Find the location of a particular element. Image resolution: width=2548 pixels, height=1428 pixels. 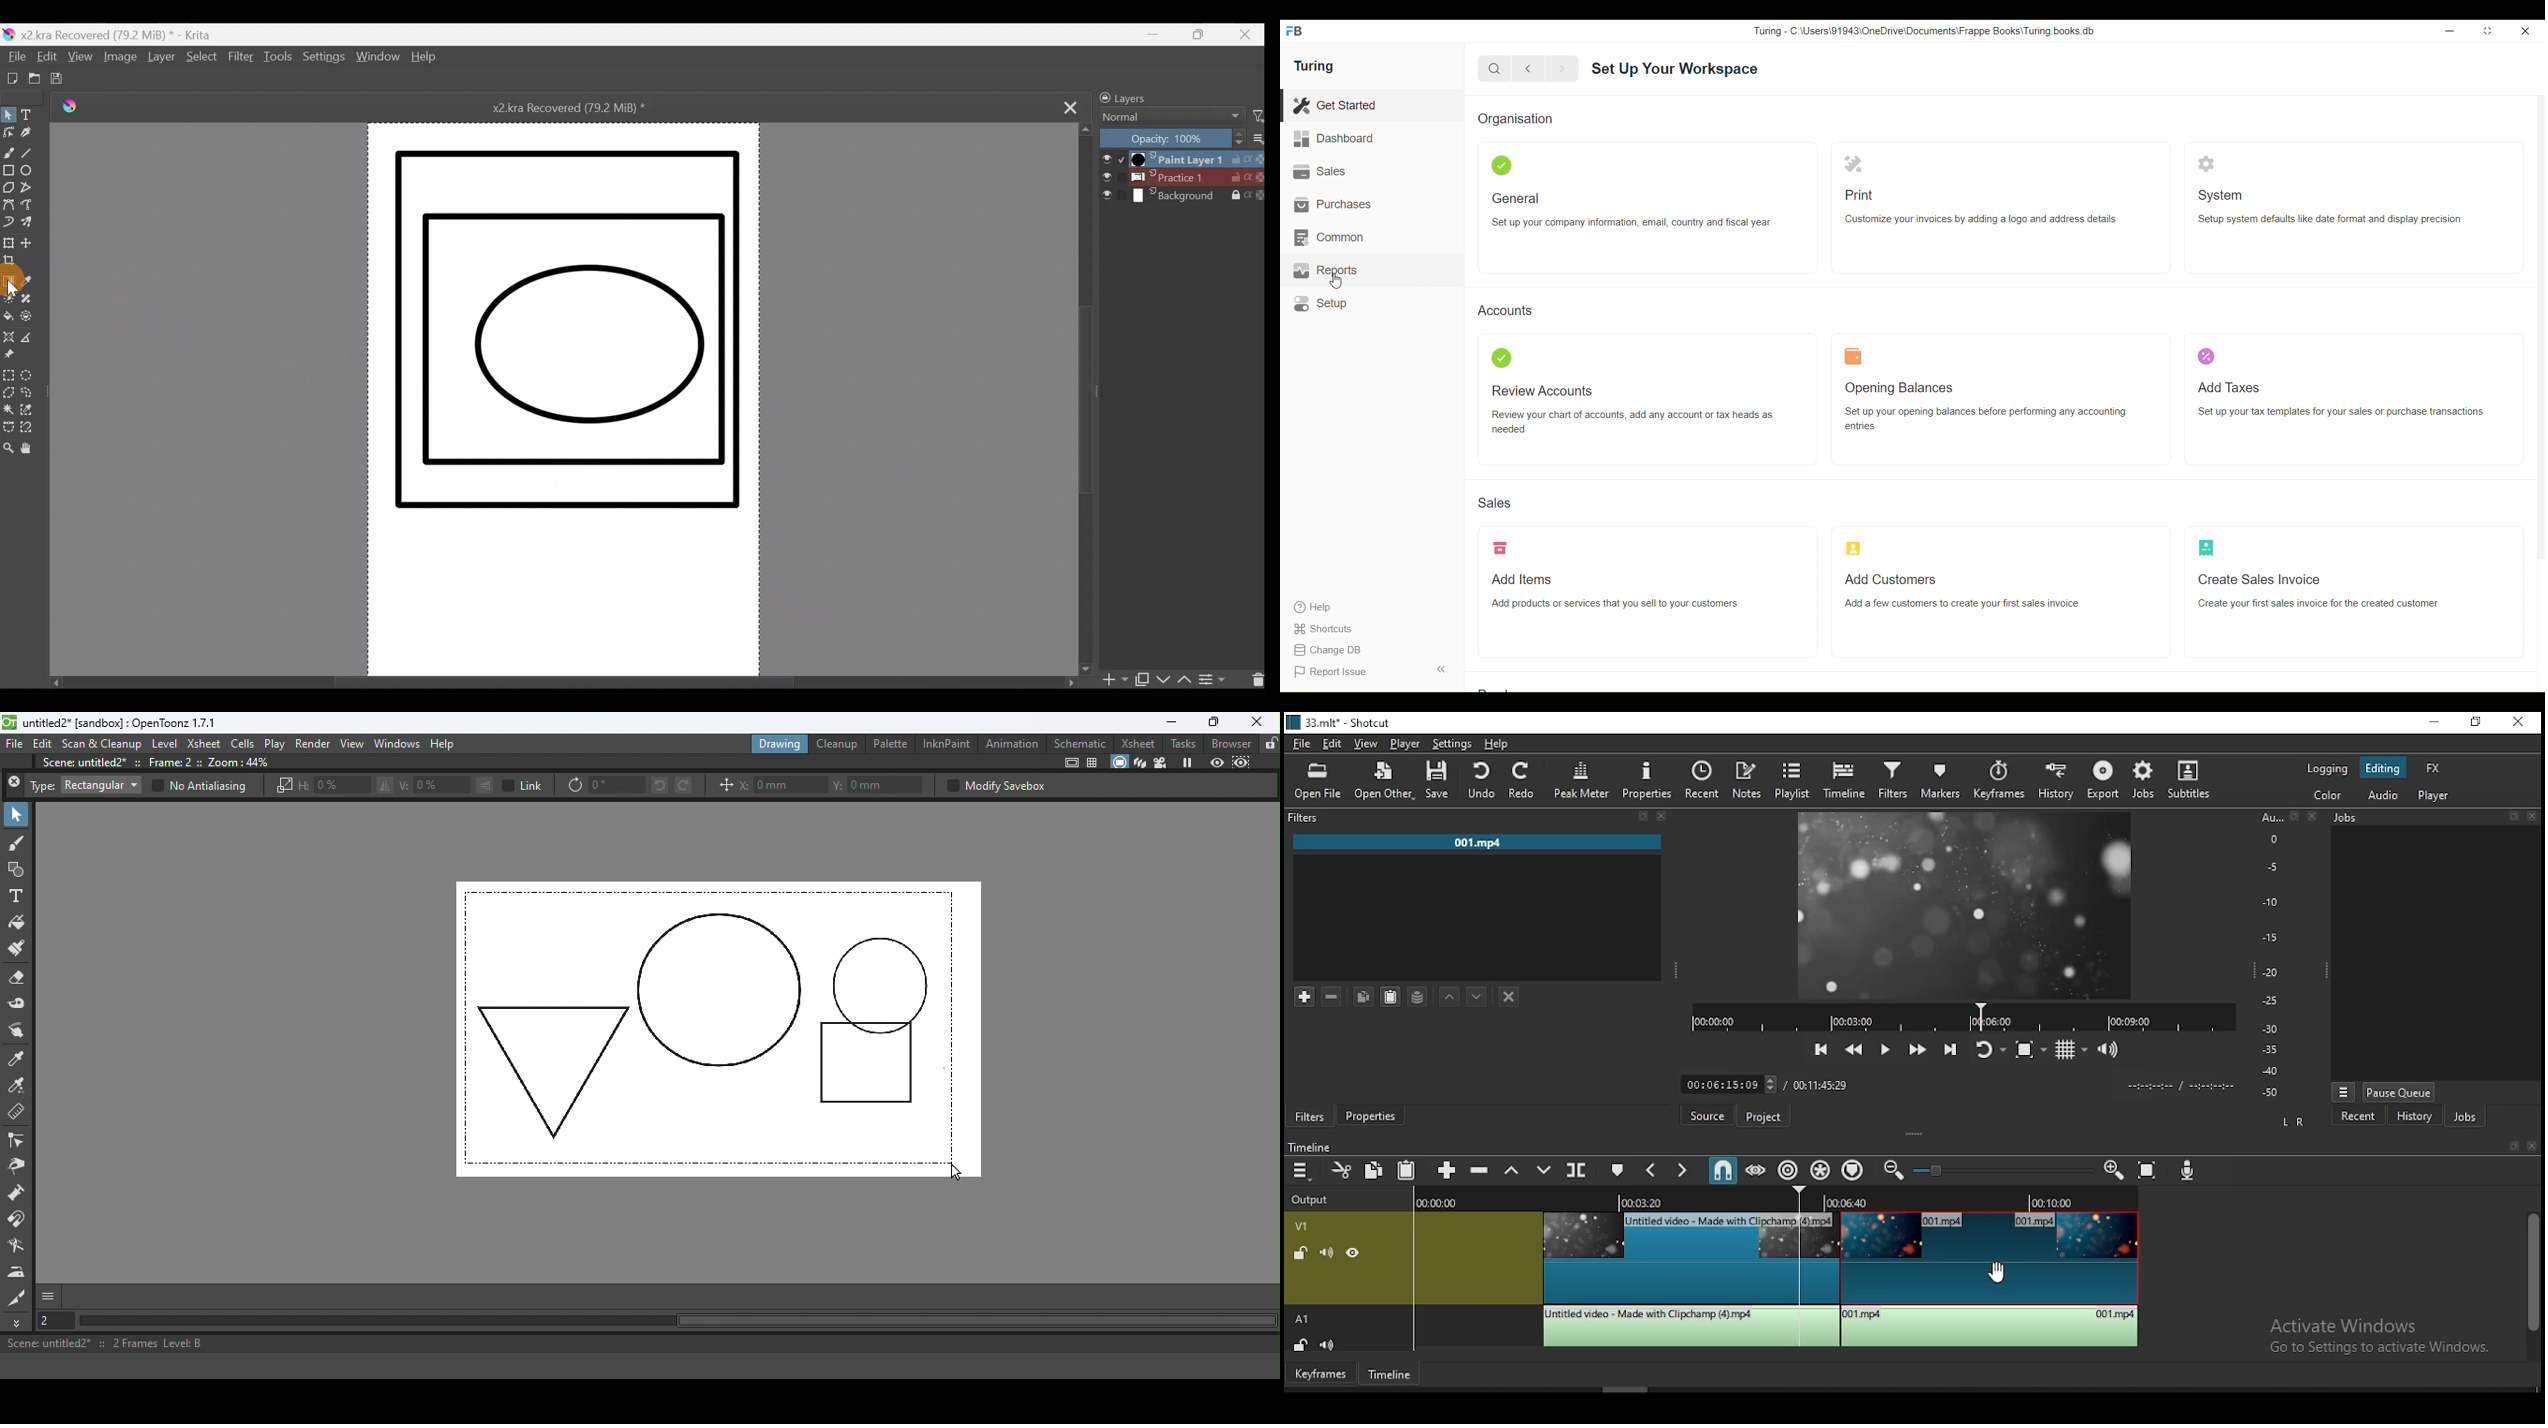

video clip is located at coordinates (1987, 1259).